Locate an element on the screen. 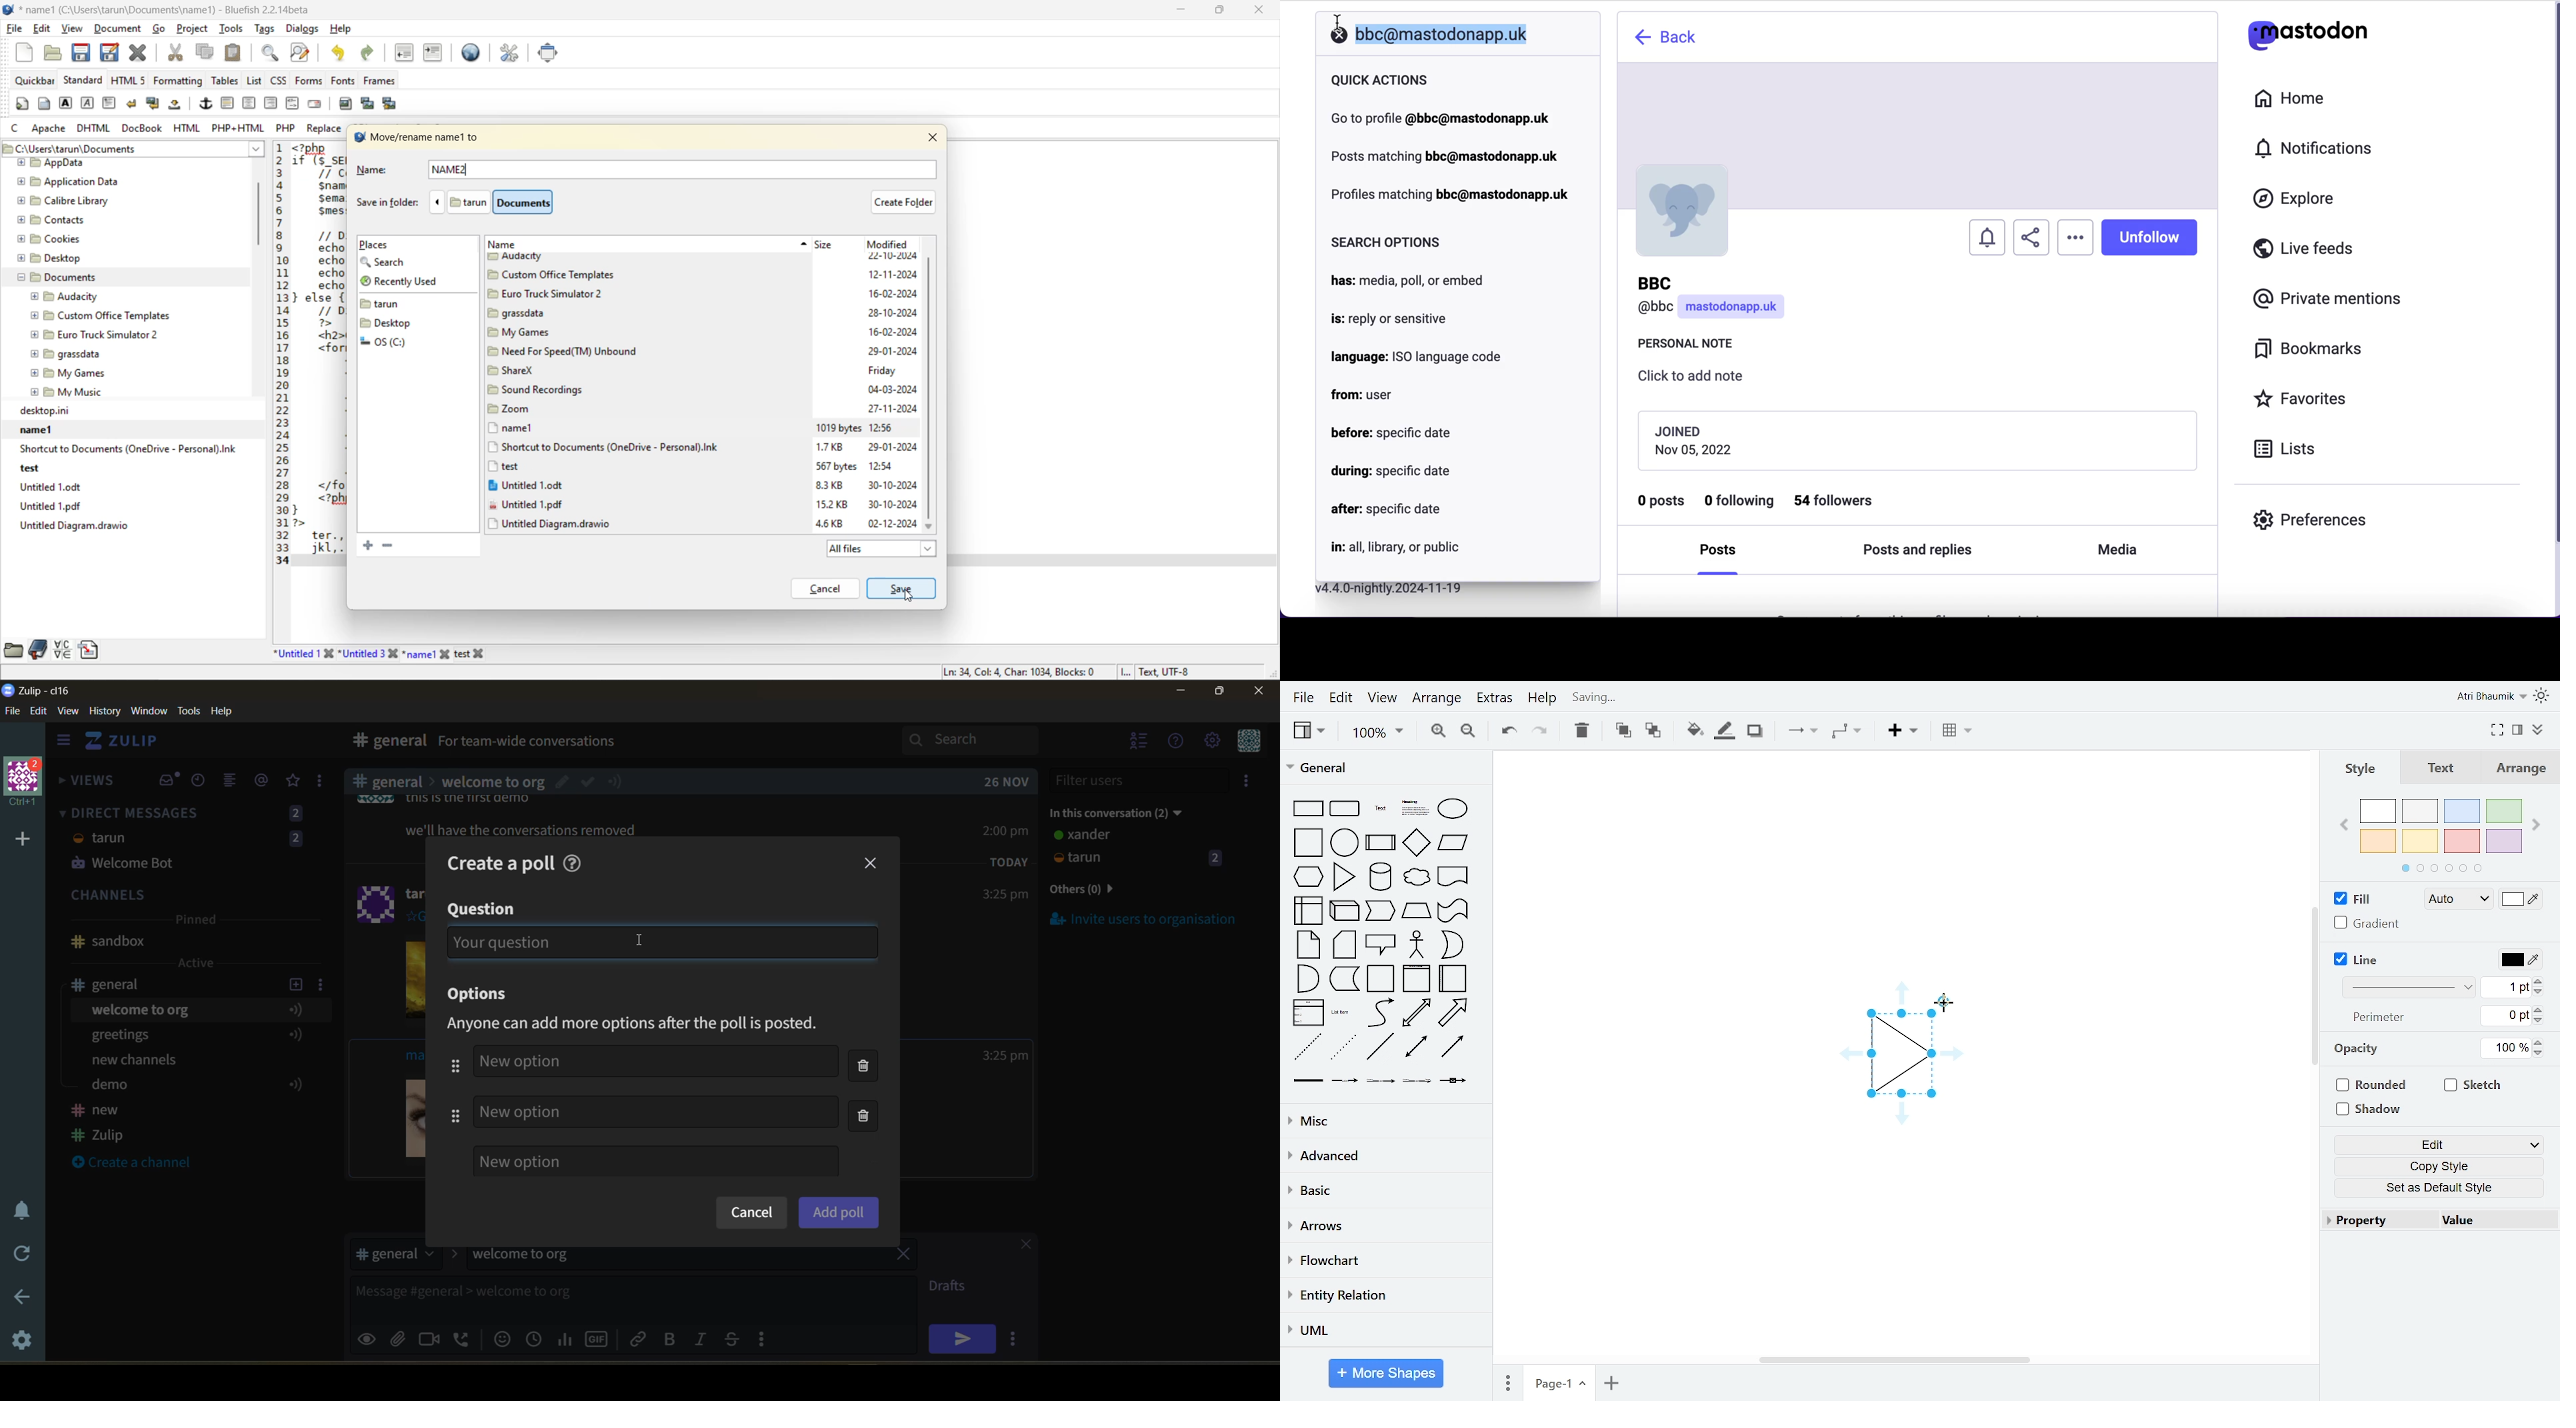  recent conversations is located at coordinates (203, 782).